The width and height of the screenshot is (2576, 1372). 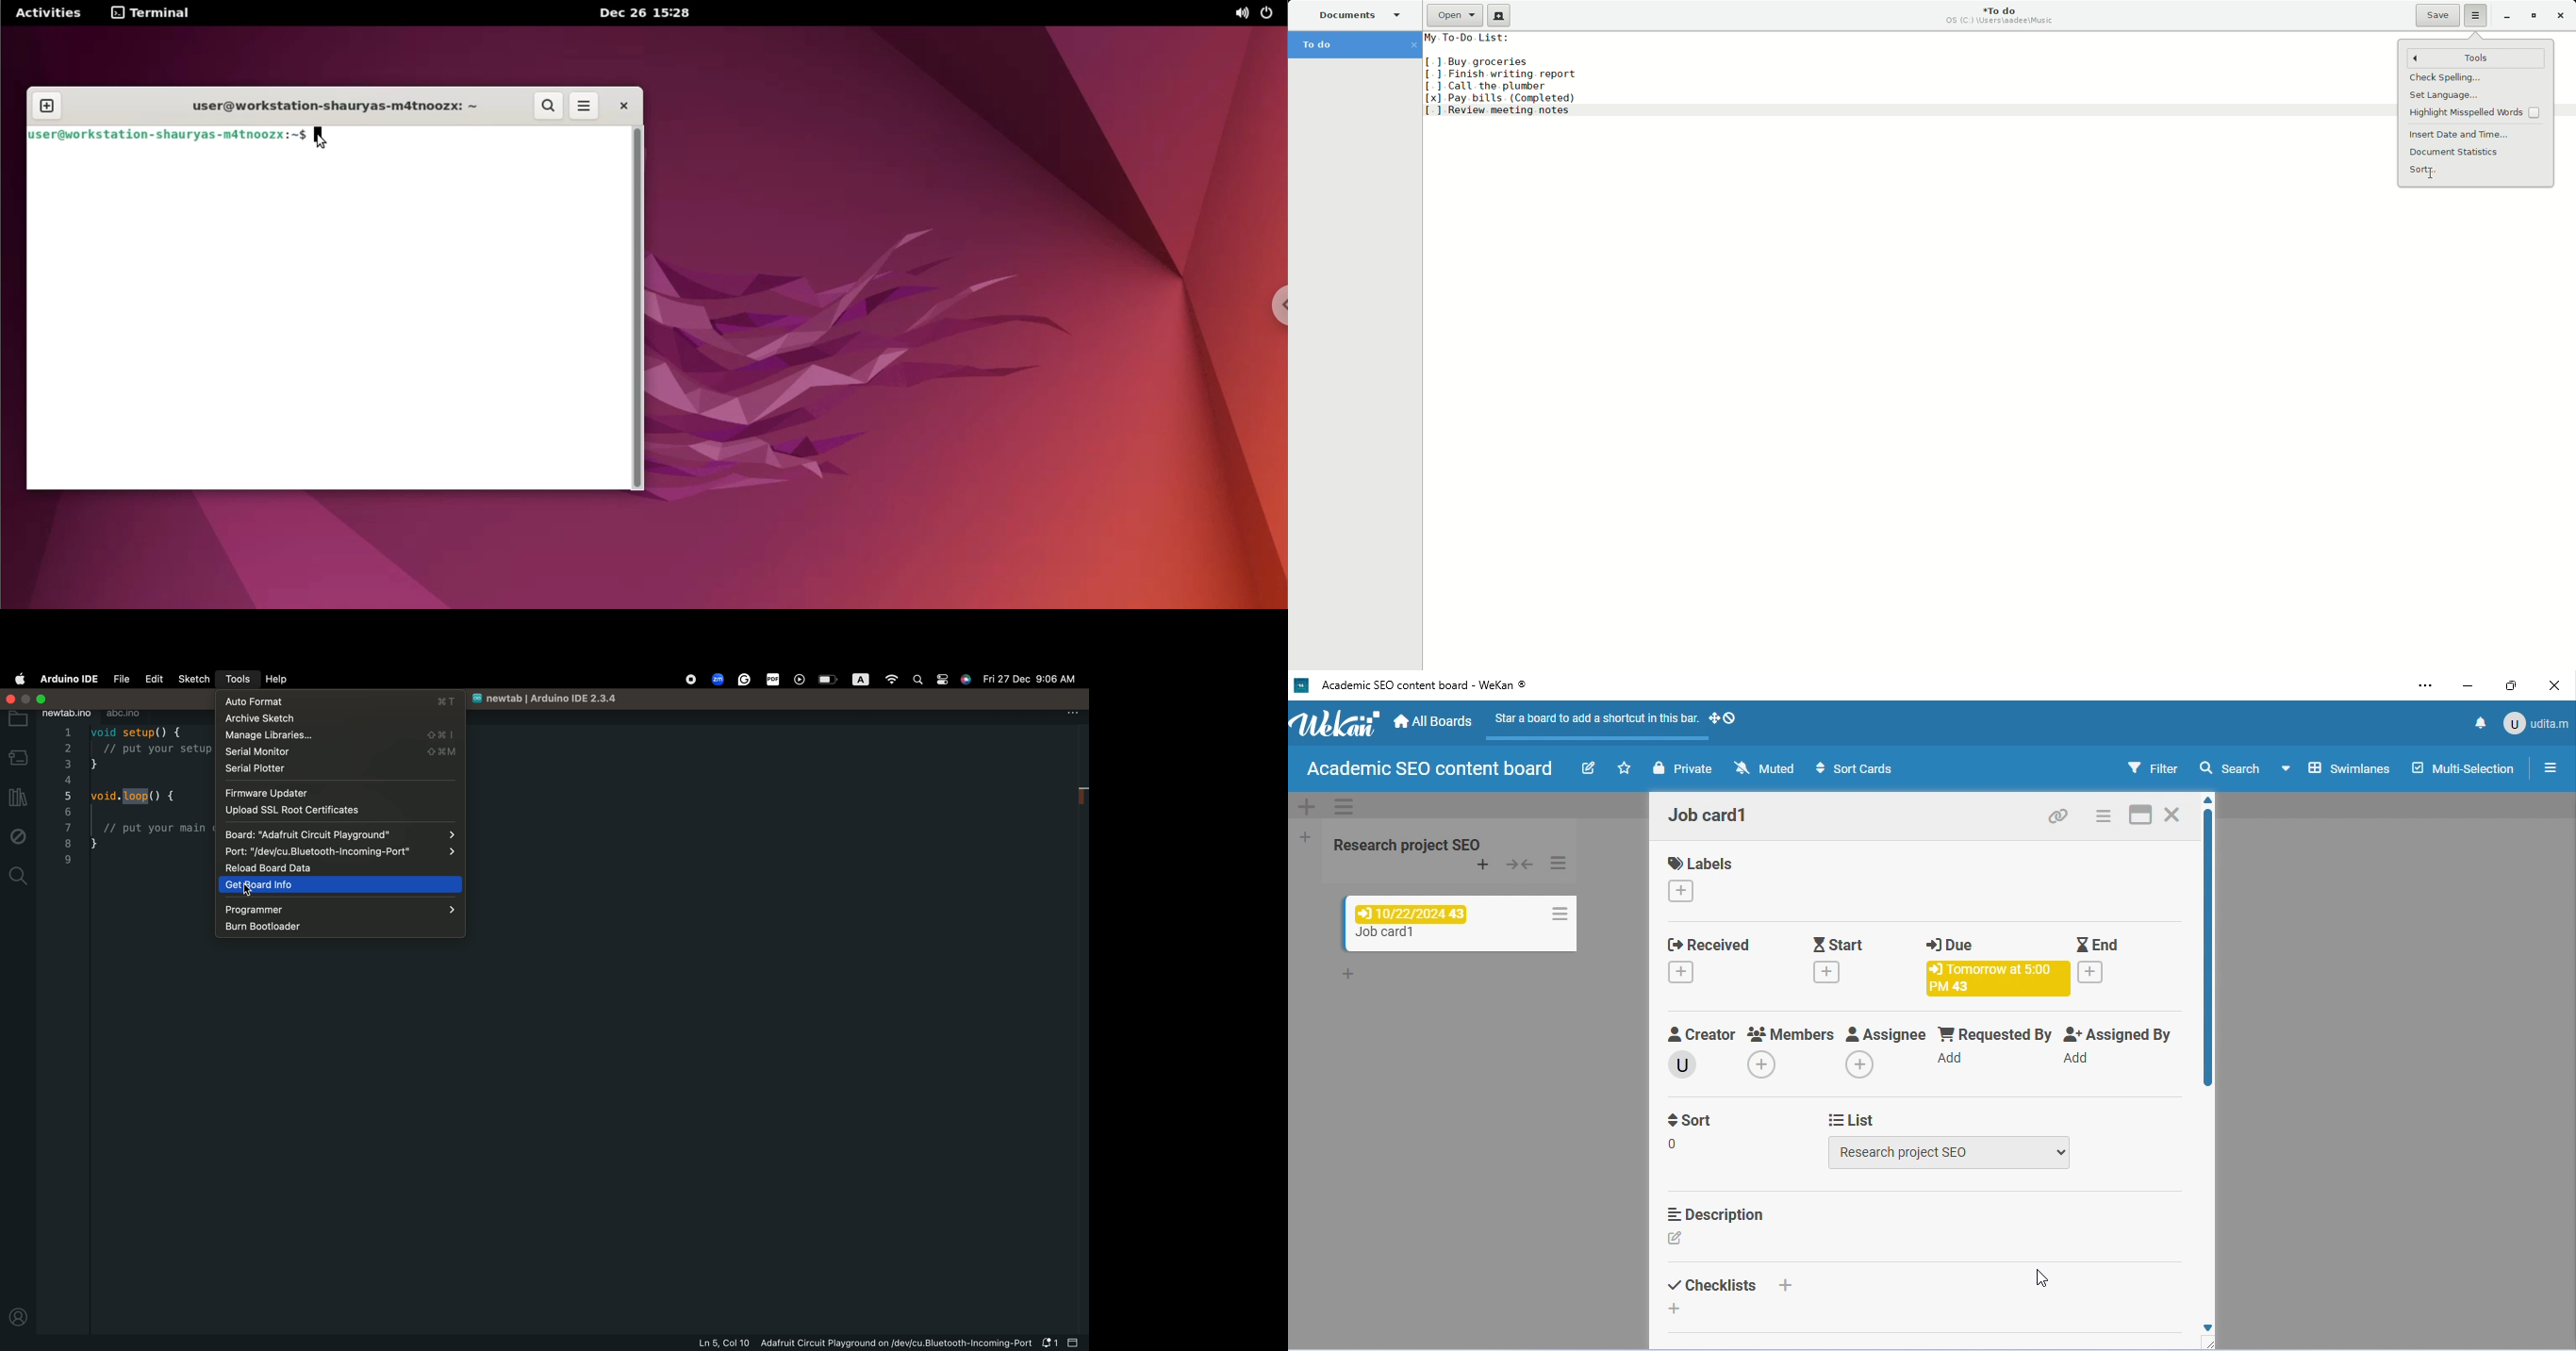 I want to click on Activities, so click(x=49, y=13).